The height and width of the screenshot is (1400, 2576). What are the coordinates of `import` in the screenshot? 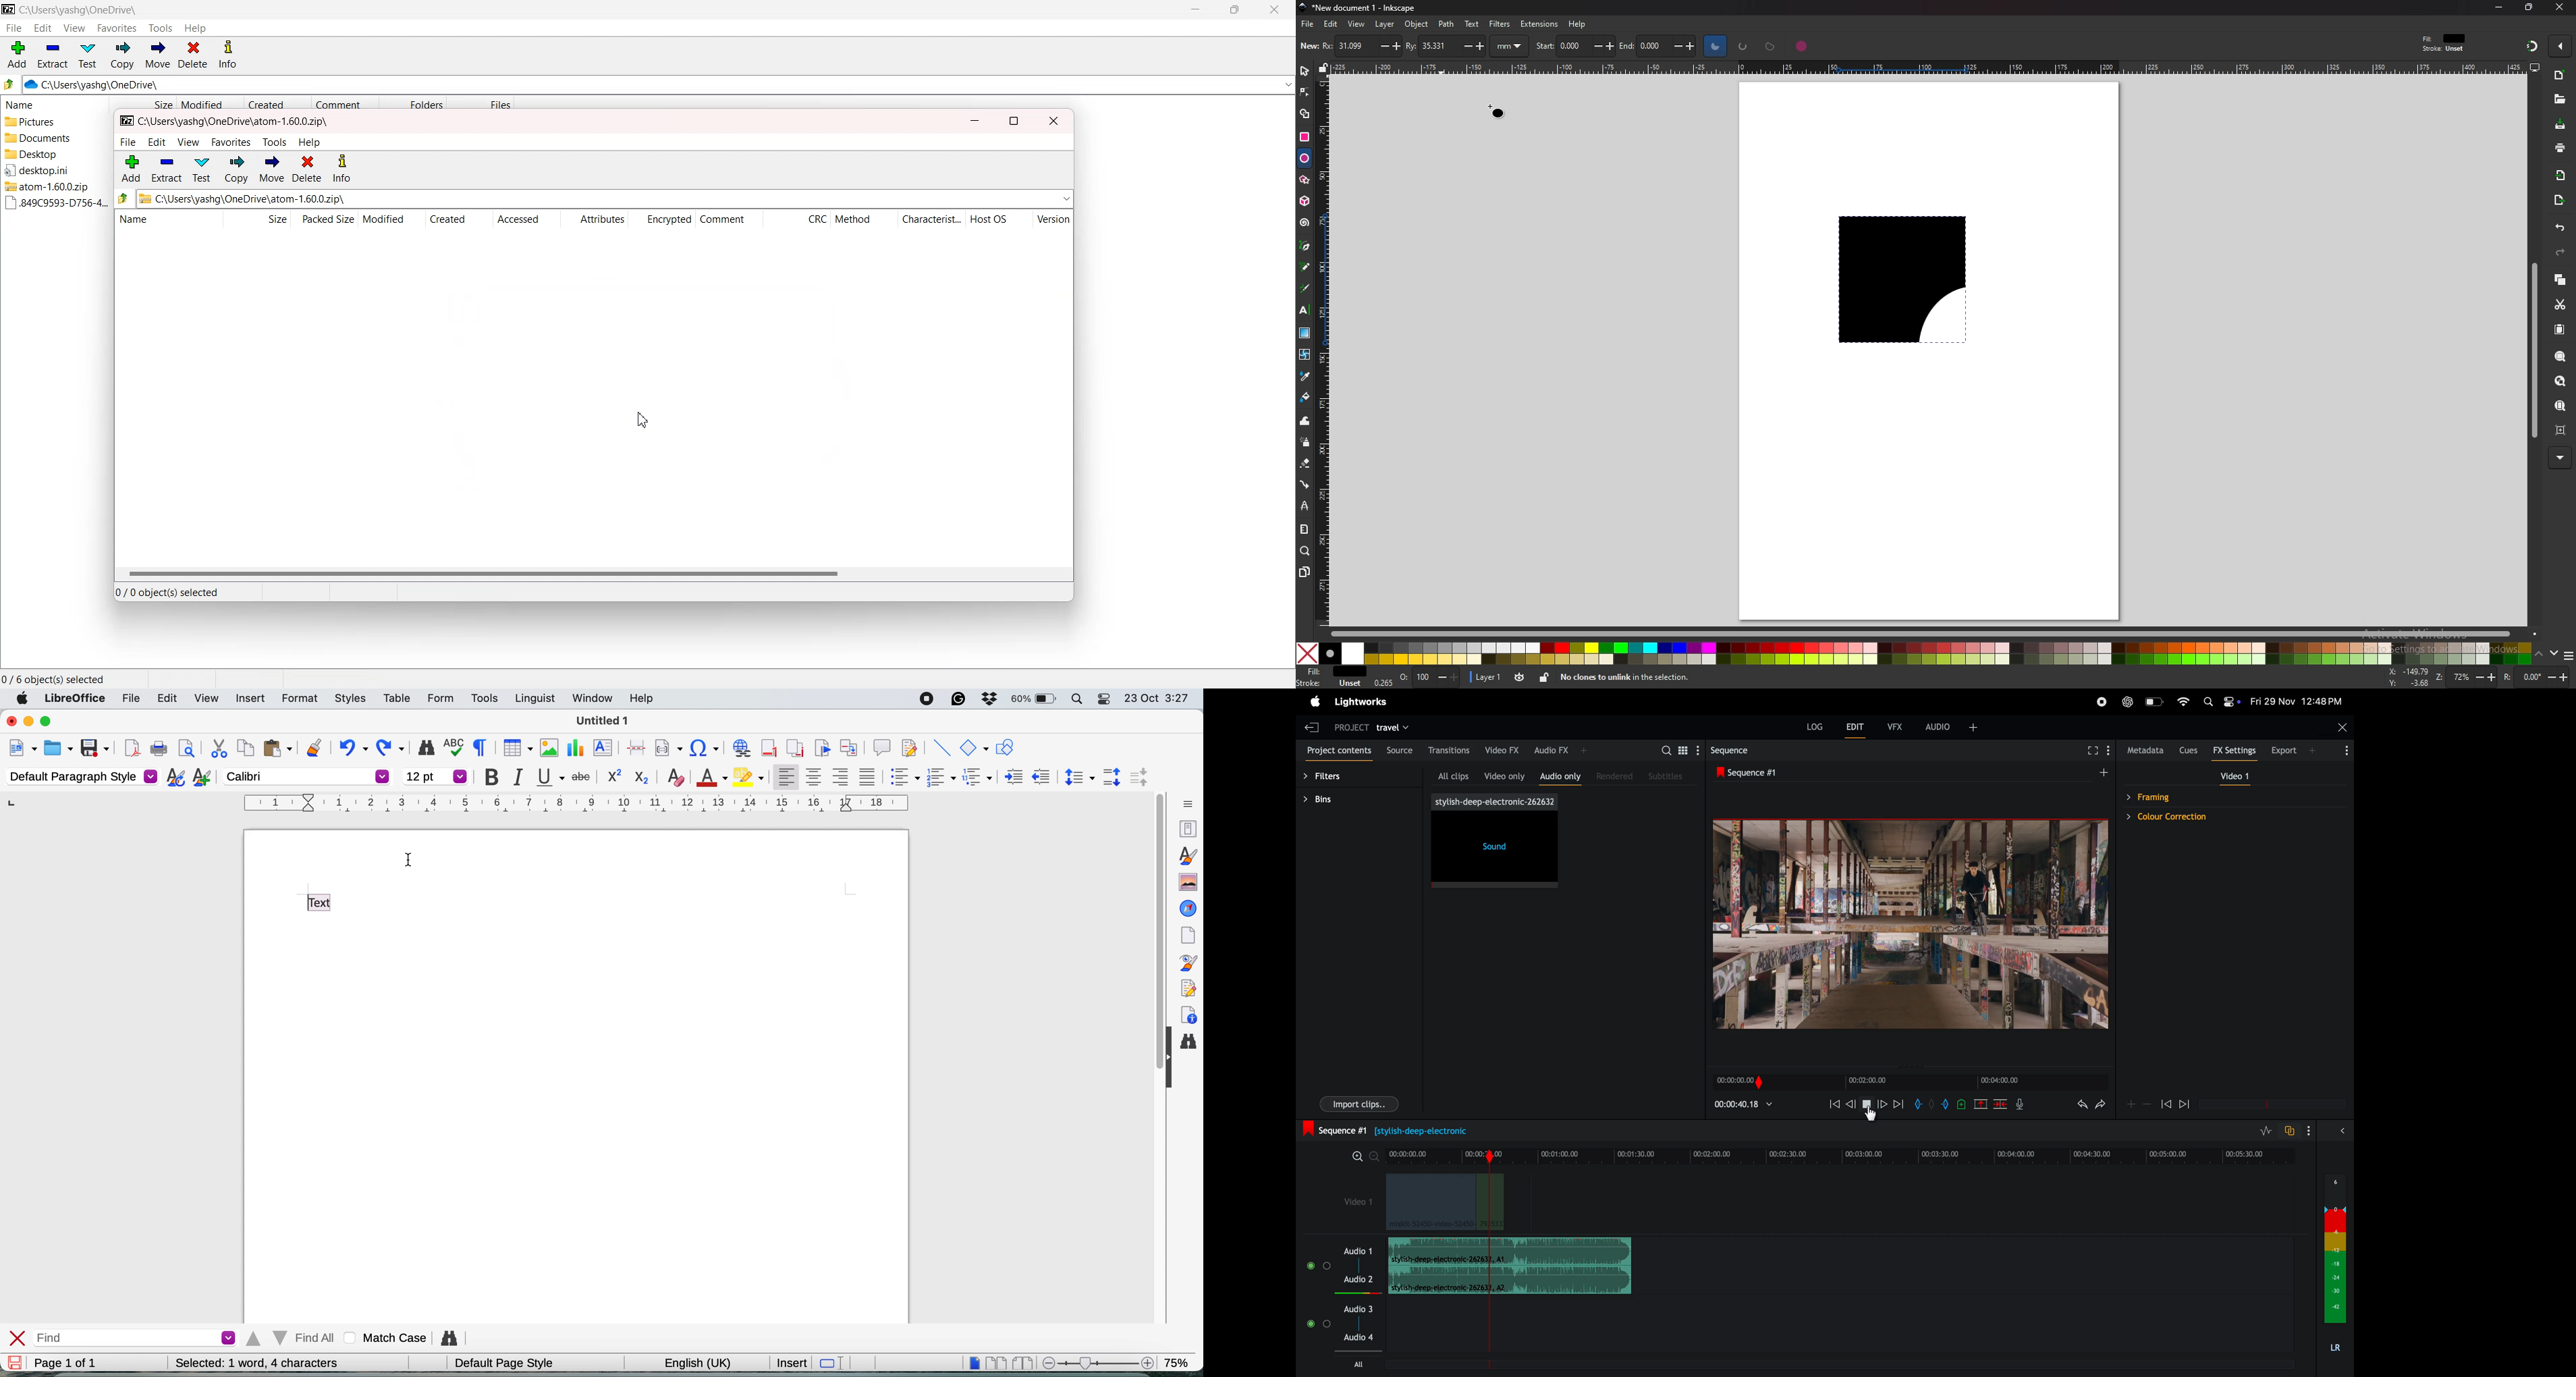 It's located at (2560, 174).